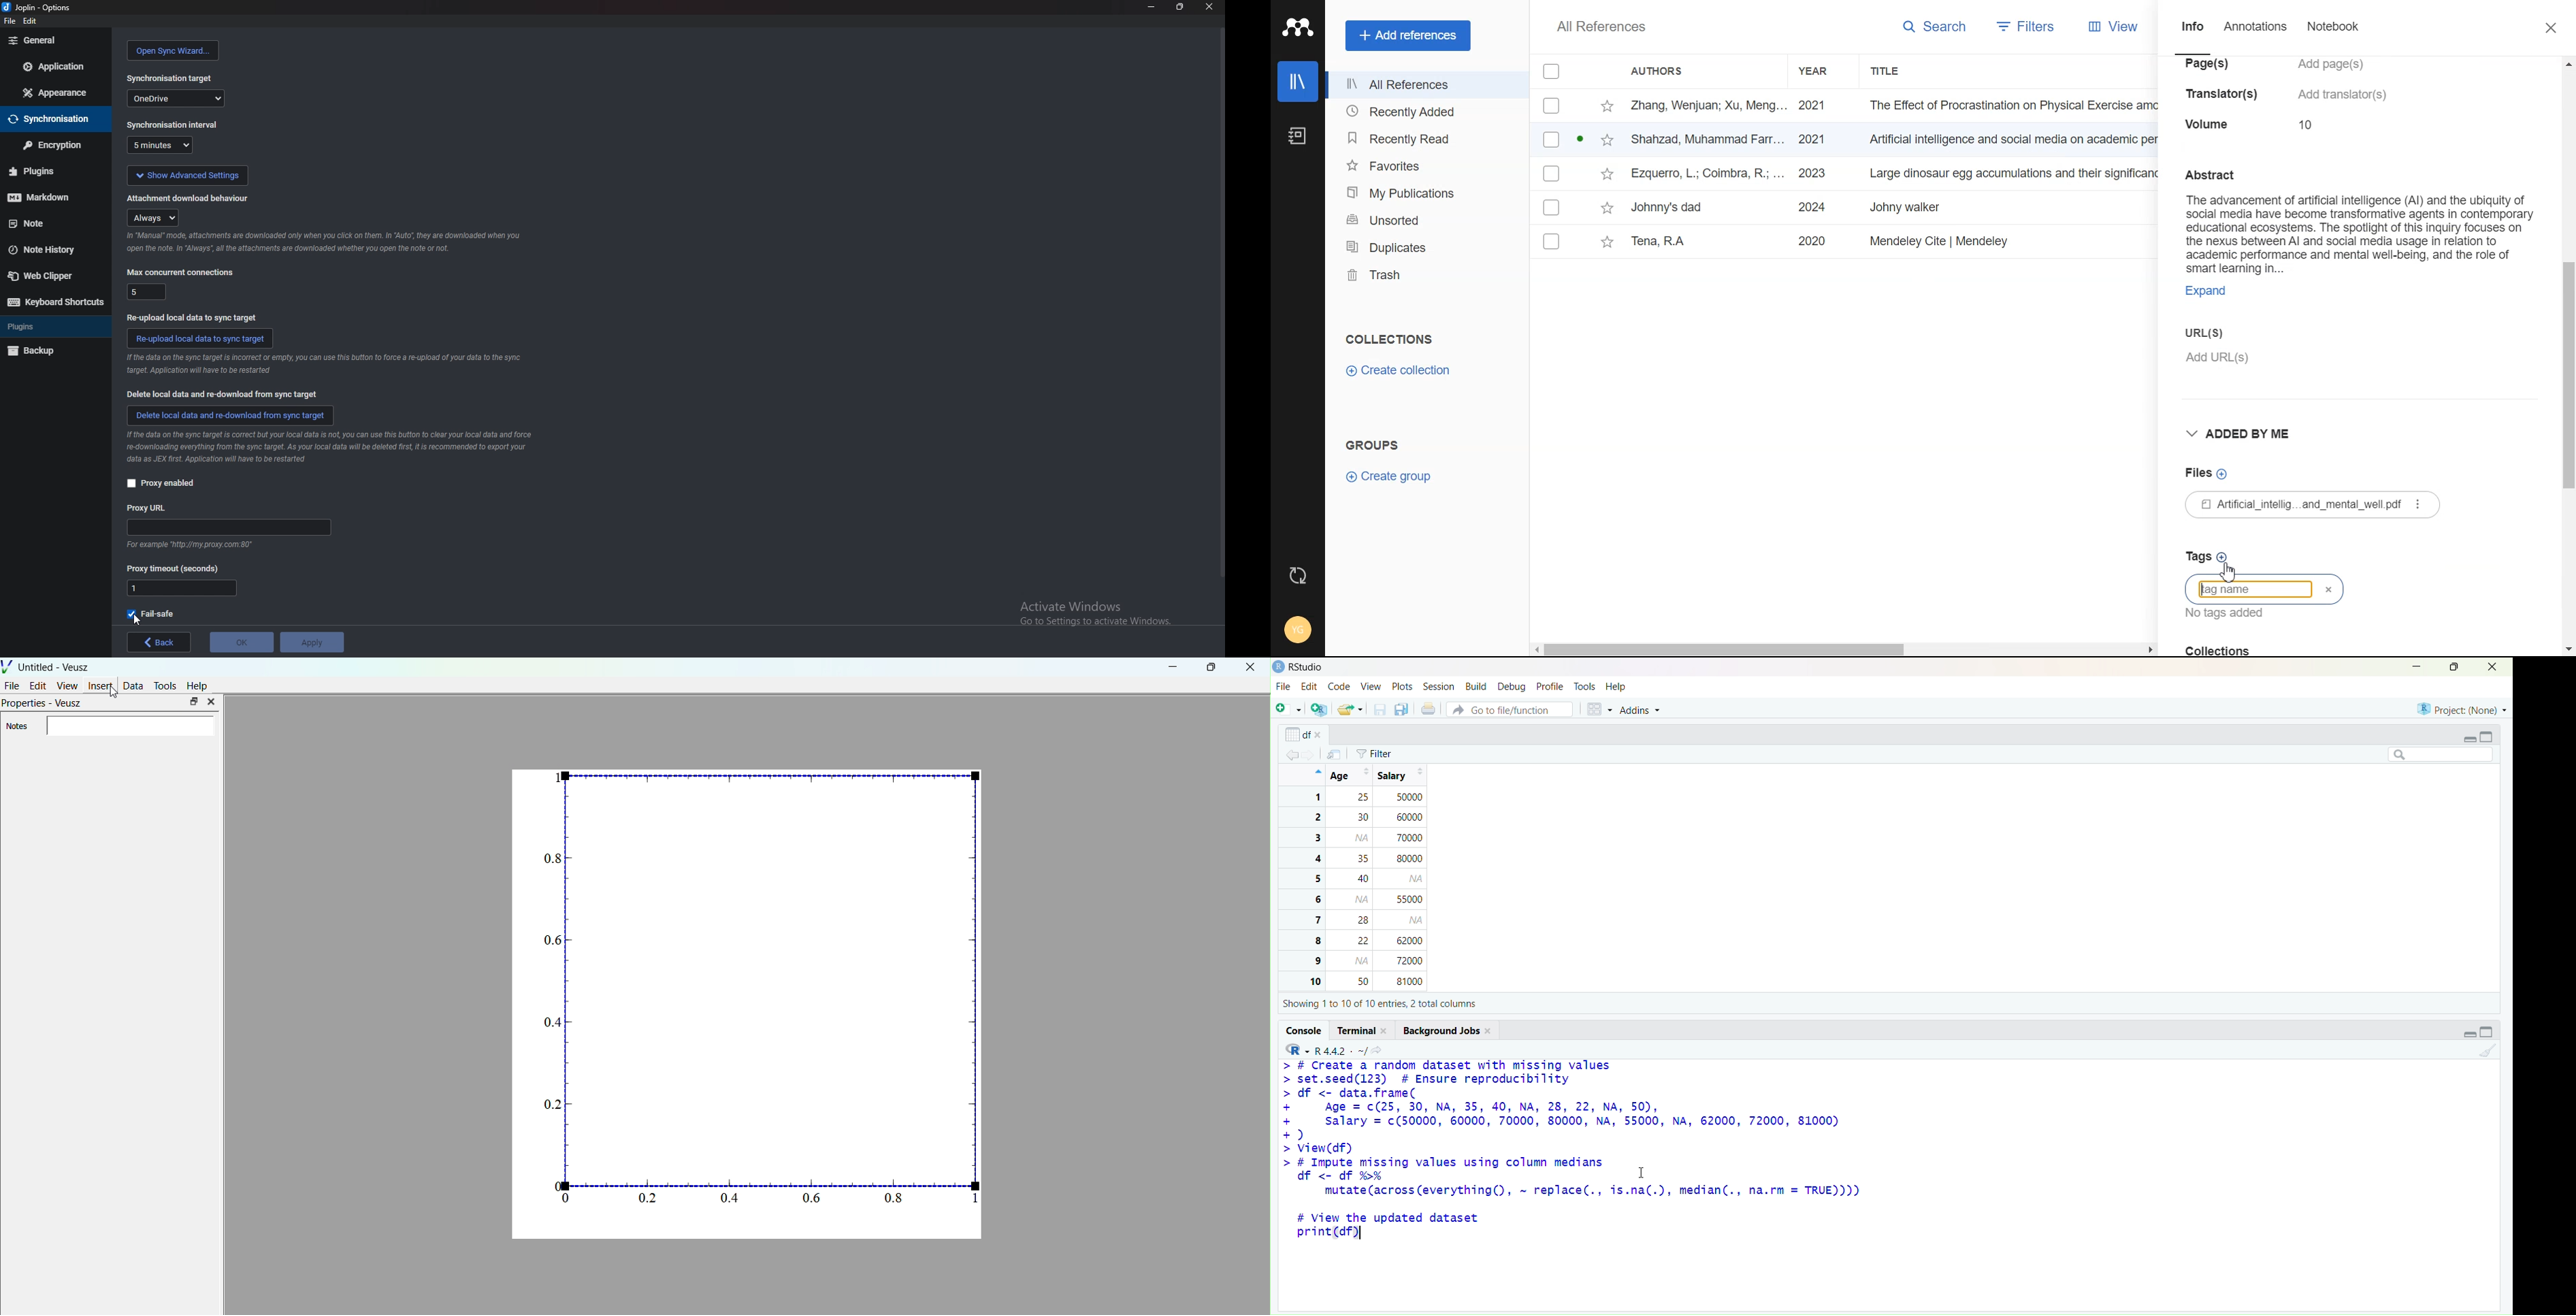 The width and height of the screenshot is (2576, 1316). Describe the element at coordinates (1370, 686) in the screenshot. I see `view` at that location.